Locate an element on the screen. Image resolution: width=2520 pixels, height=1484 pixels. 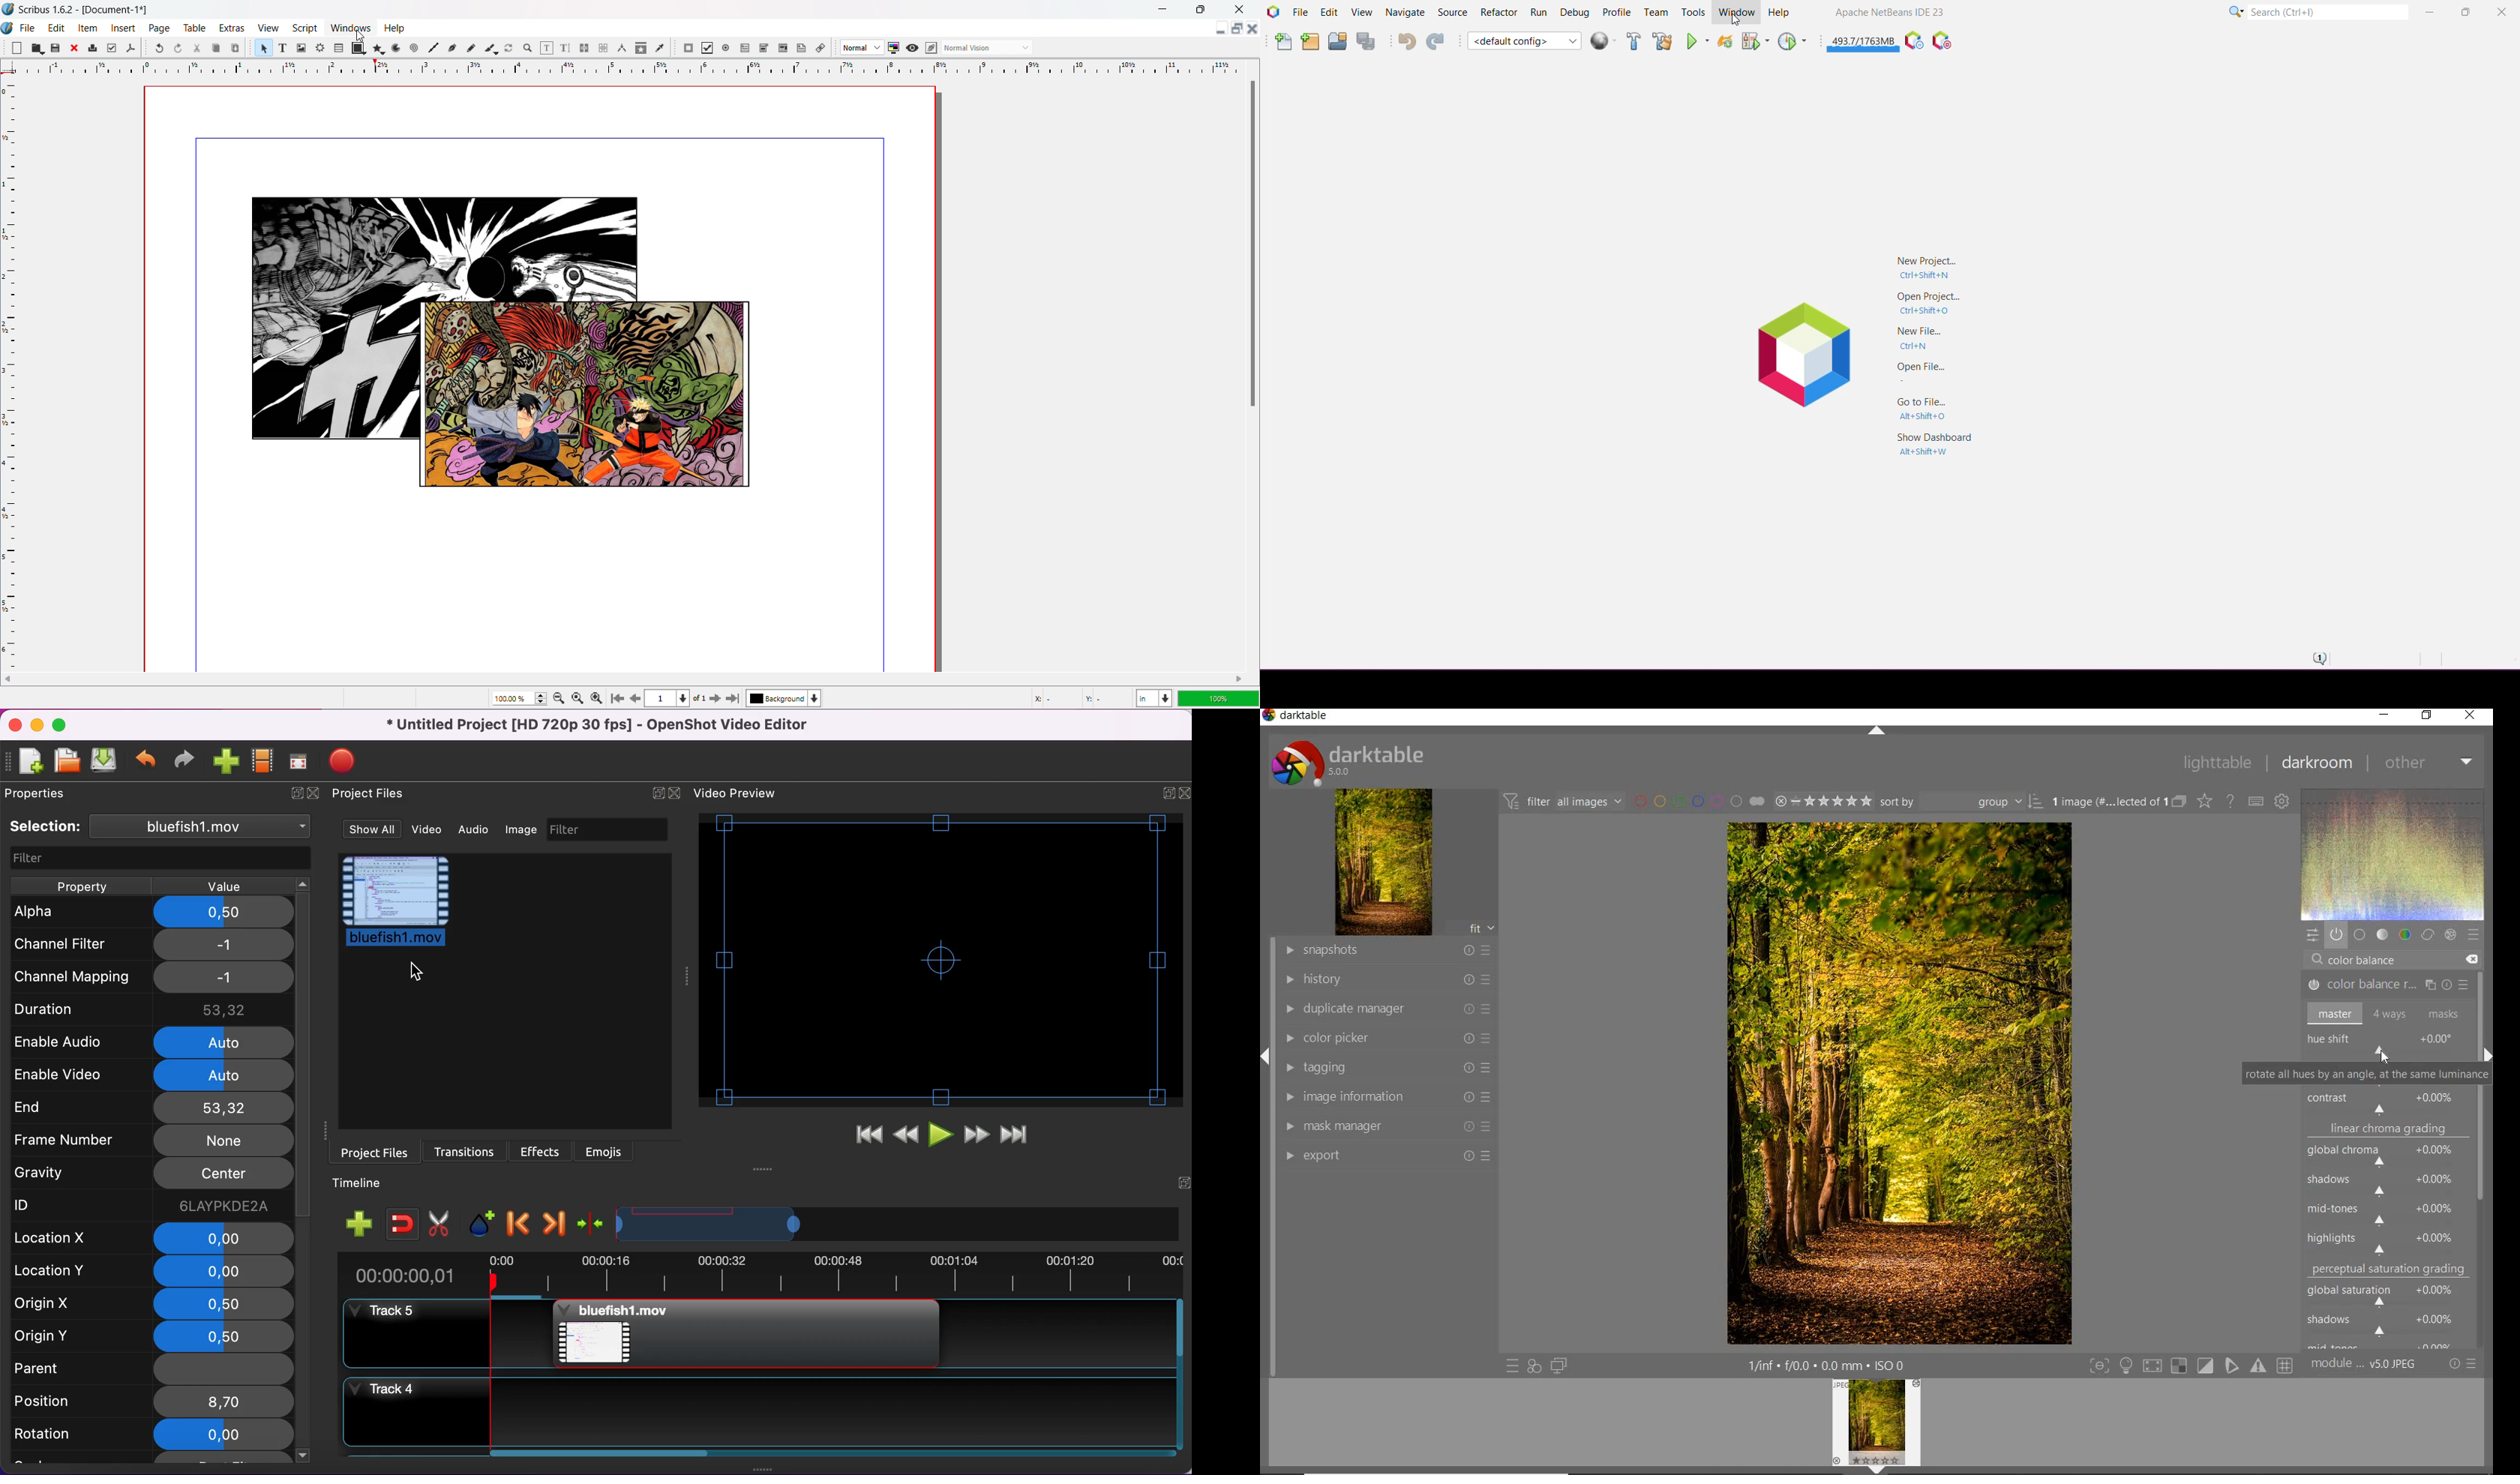
jump to end is located at coordinates (1023, 1134).